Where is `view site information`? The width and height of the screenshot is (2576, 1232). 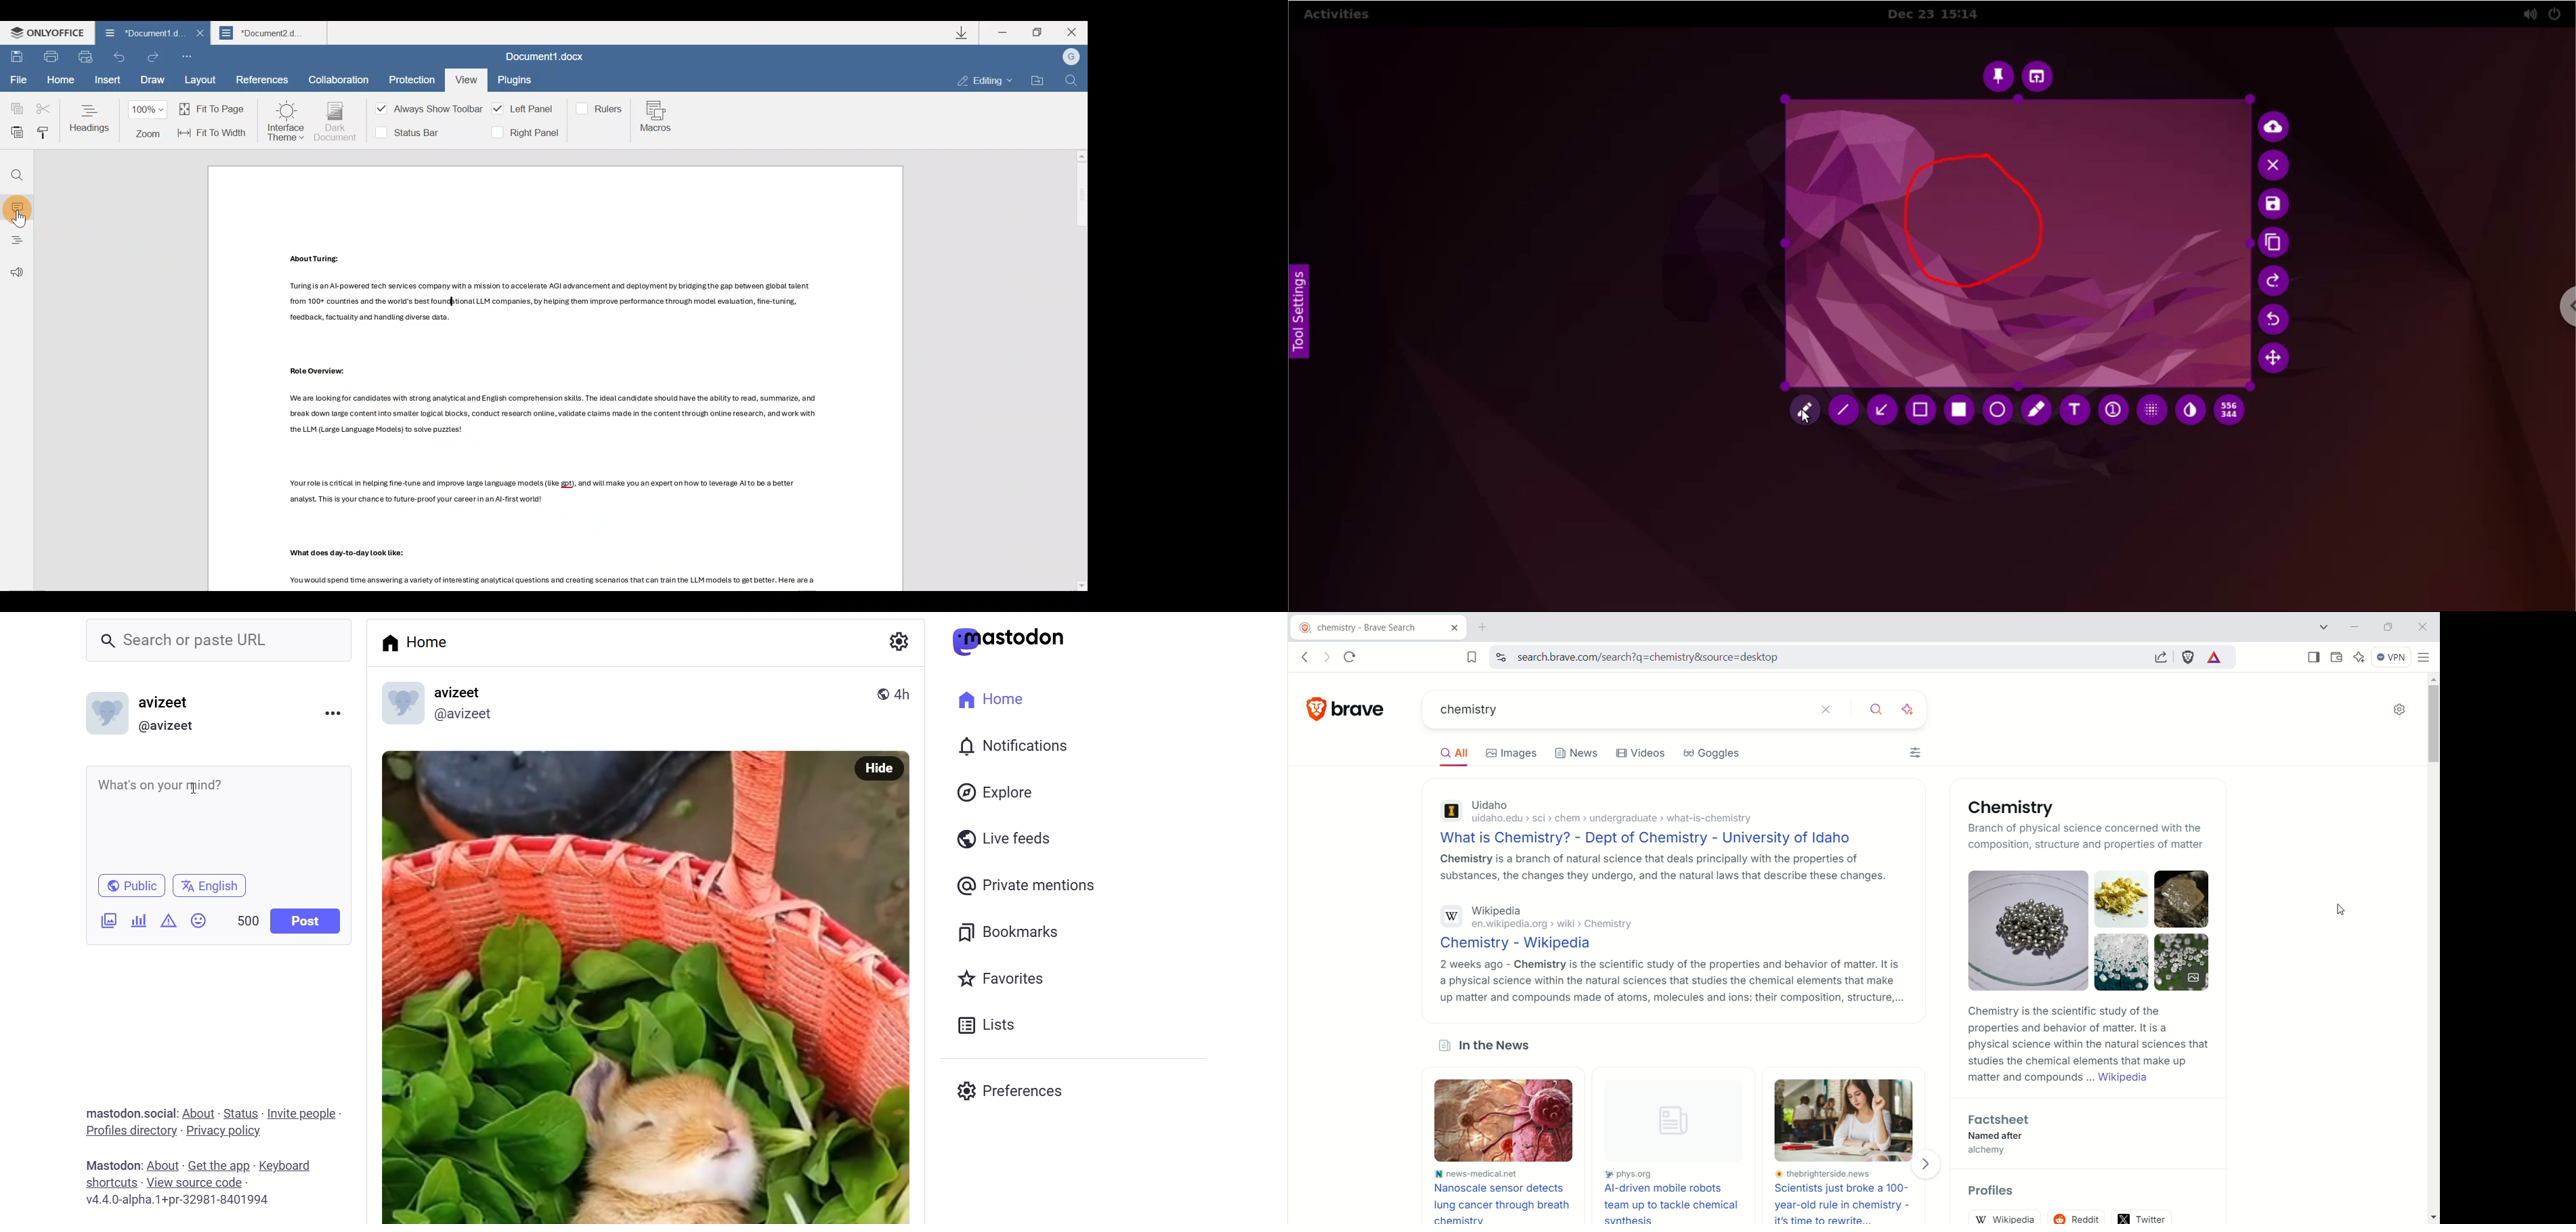 view site information is located at coordinates (1500, 657).